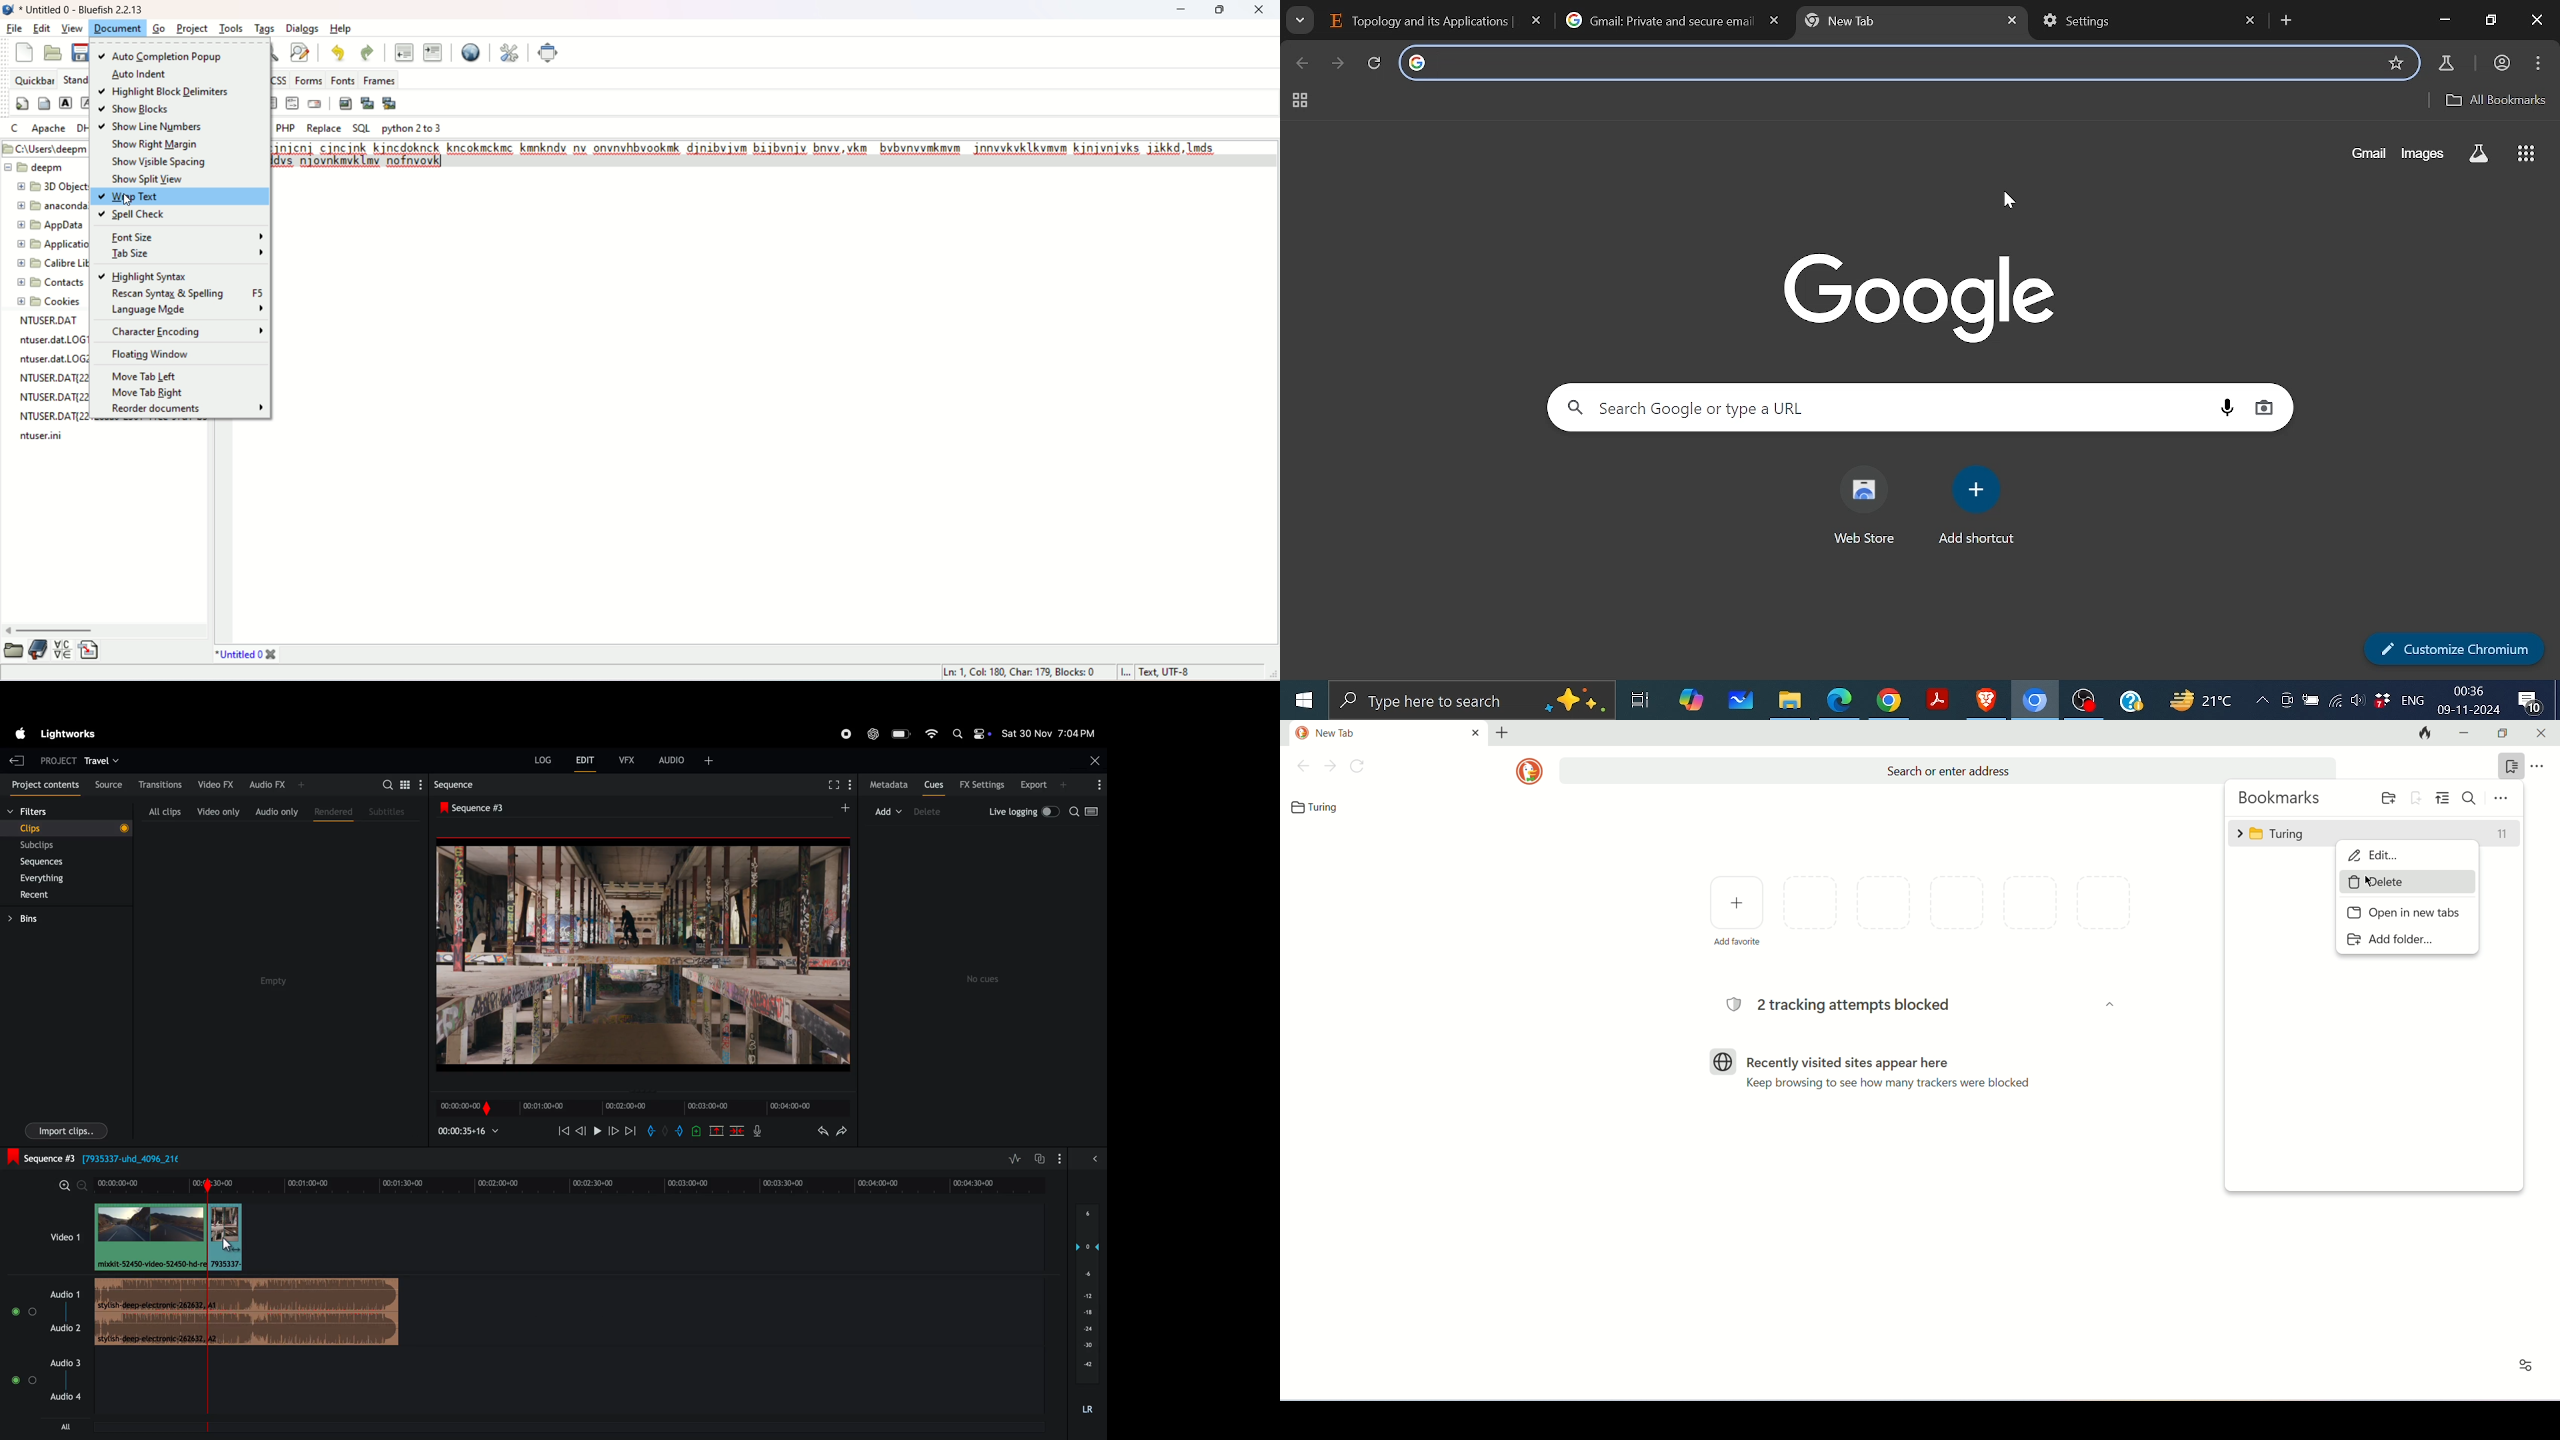 The image size is (2576, 1456). Describe the element at coordinates (2542, 733) in the screenshot. I see `close` at that location.